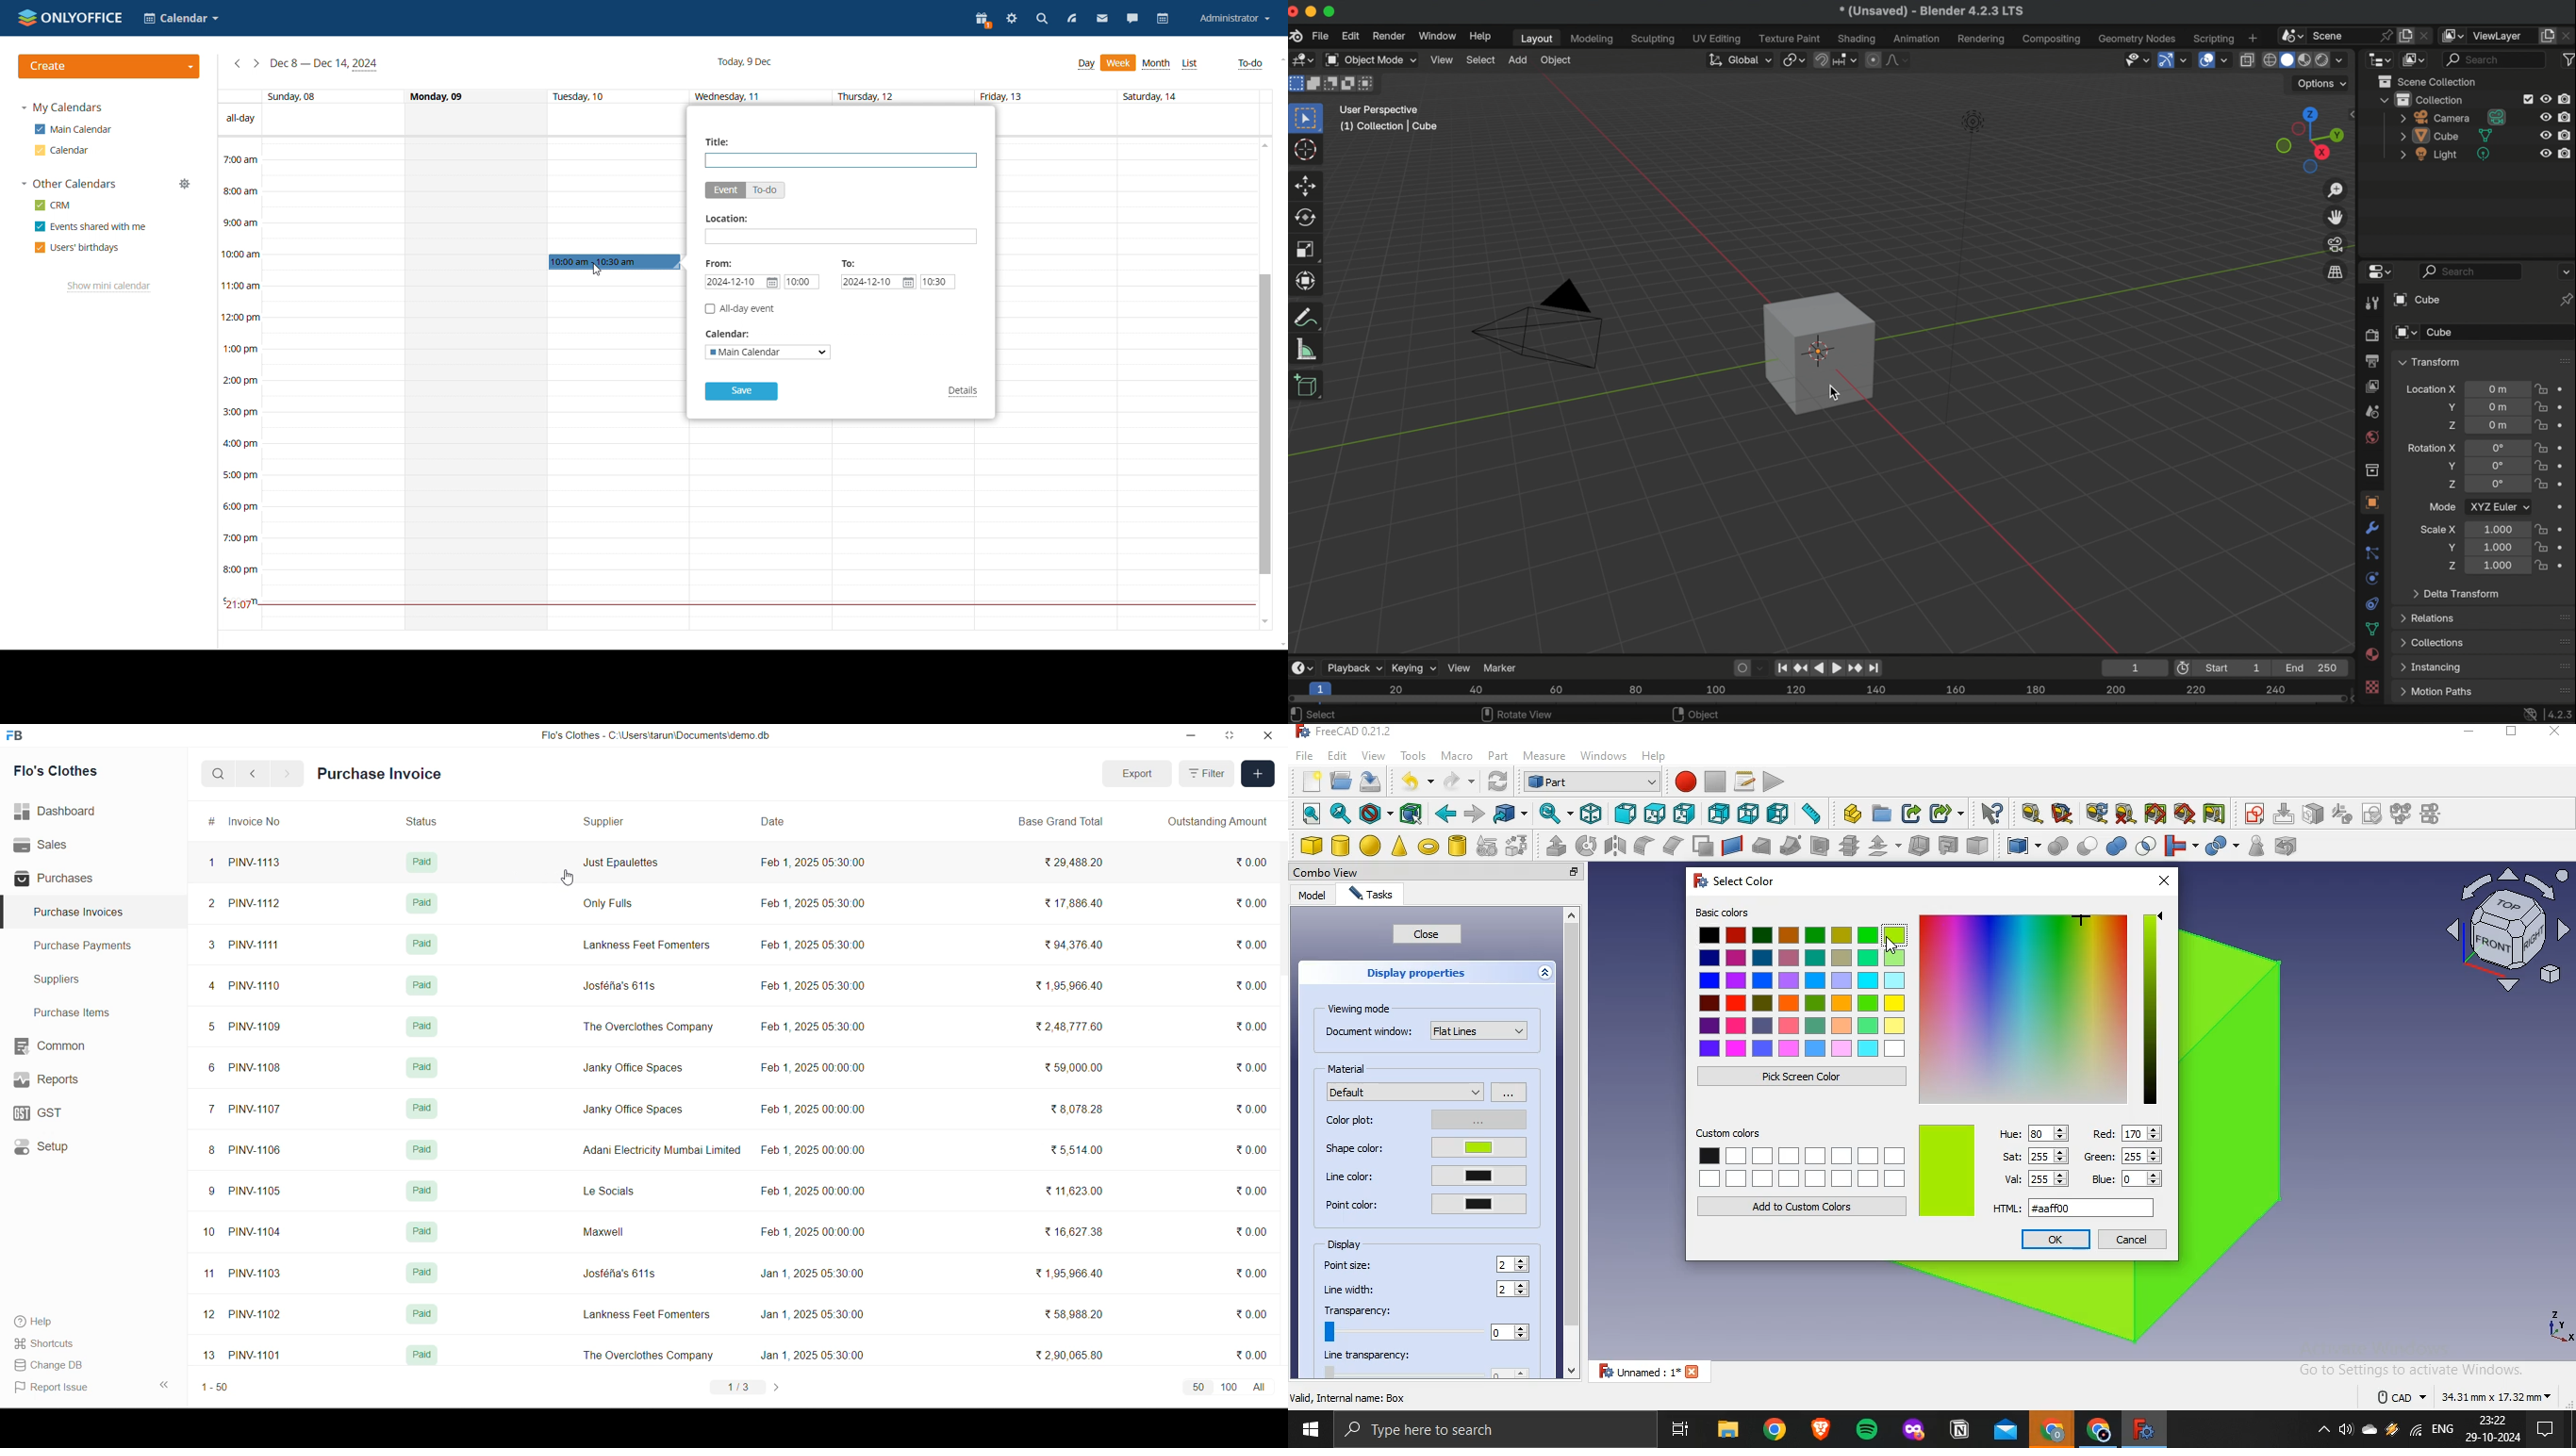  I want to click on ₹ 59,000.00, so click(1078, 1069).